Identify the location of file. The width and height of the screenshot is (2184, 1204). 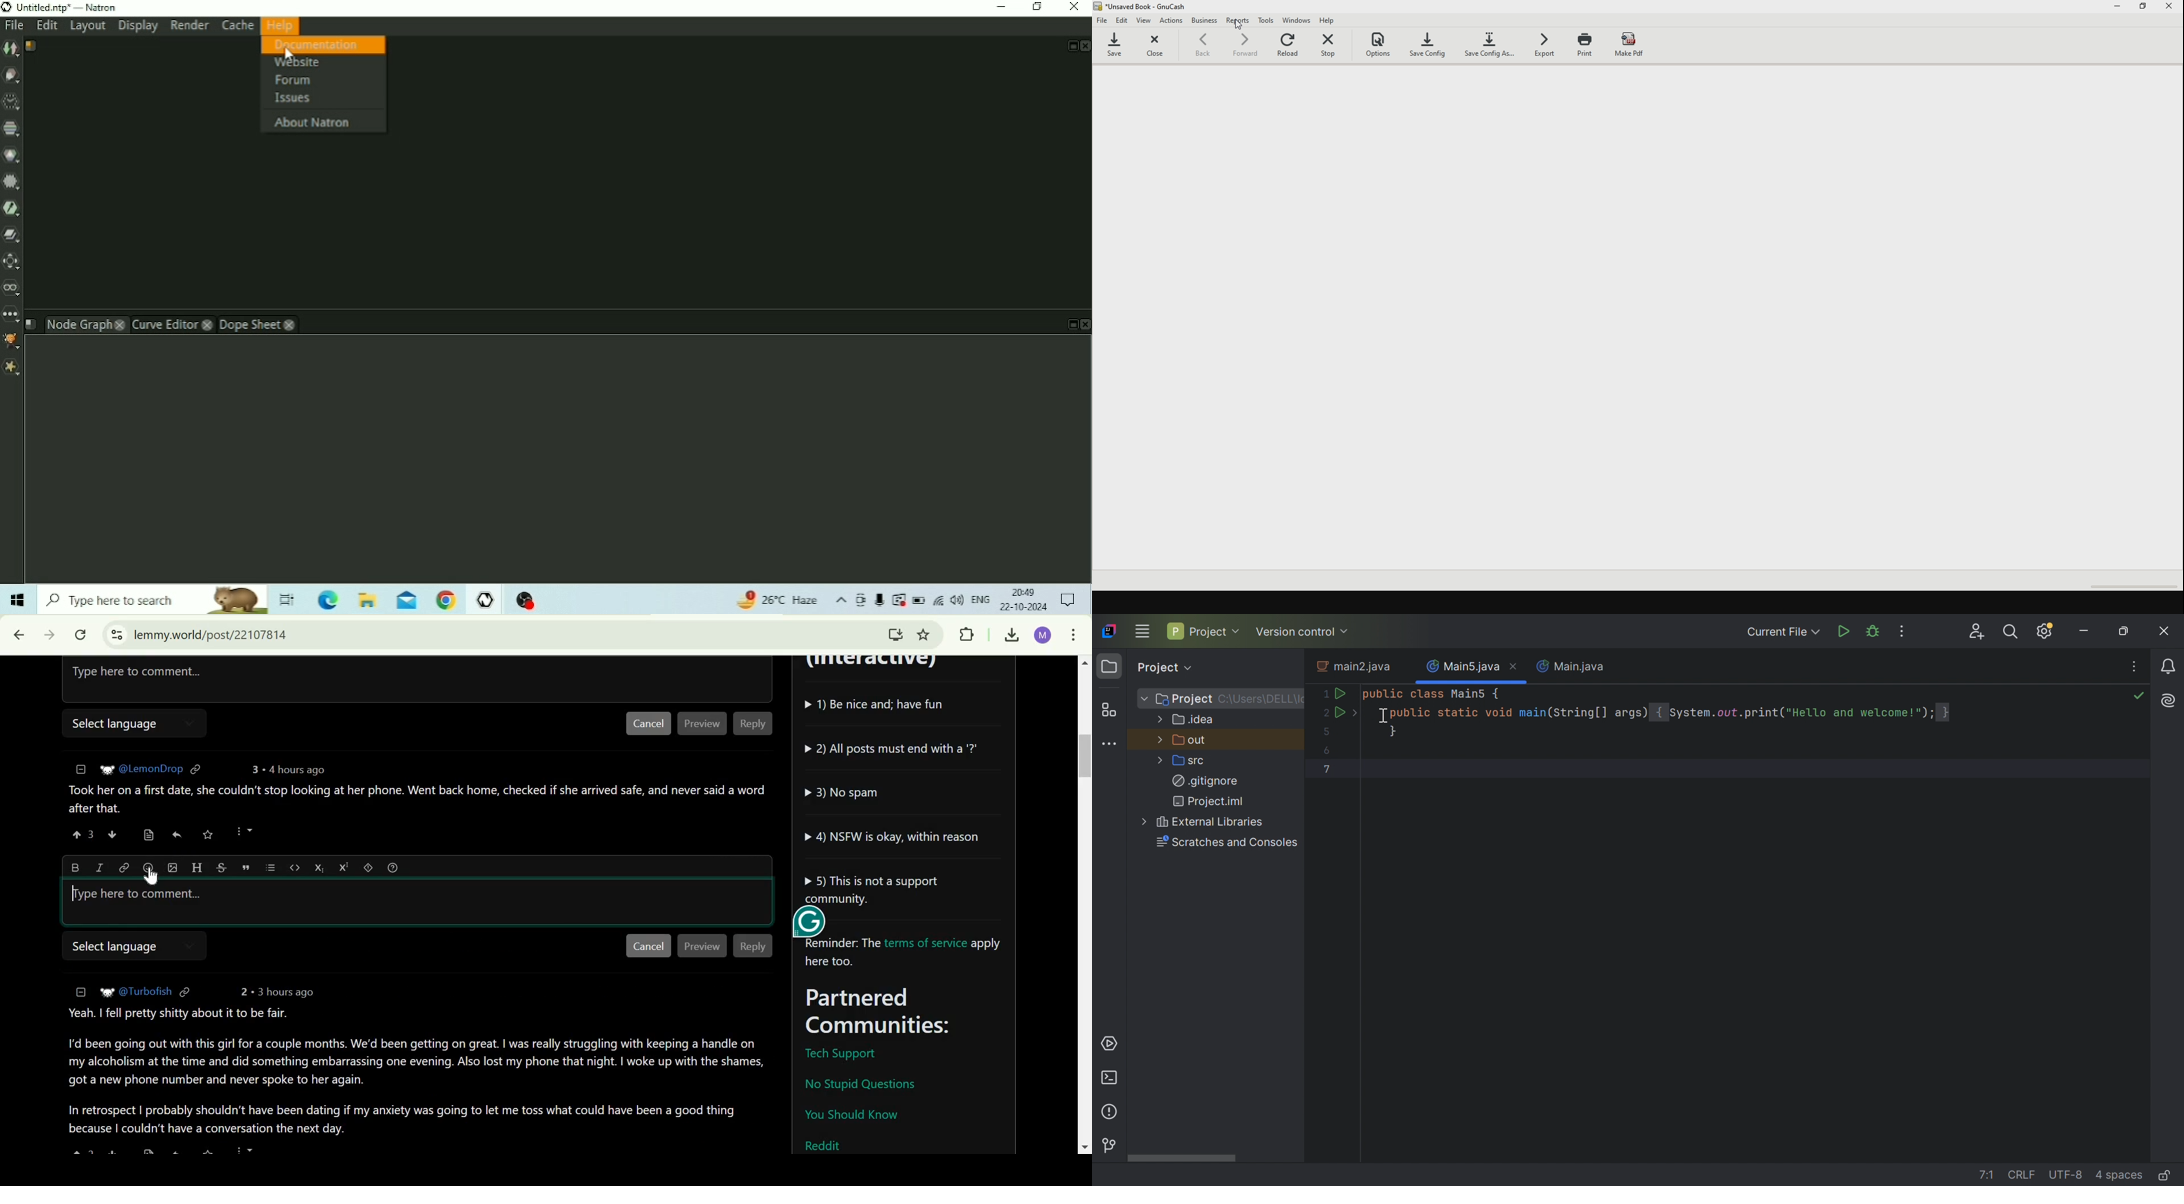
(1103, 22).